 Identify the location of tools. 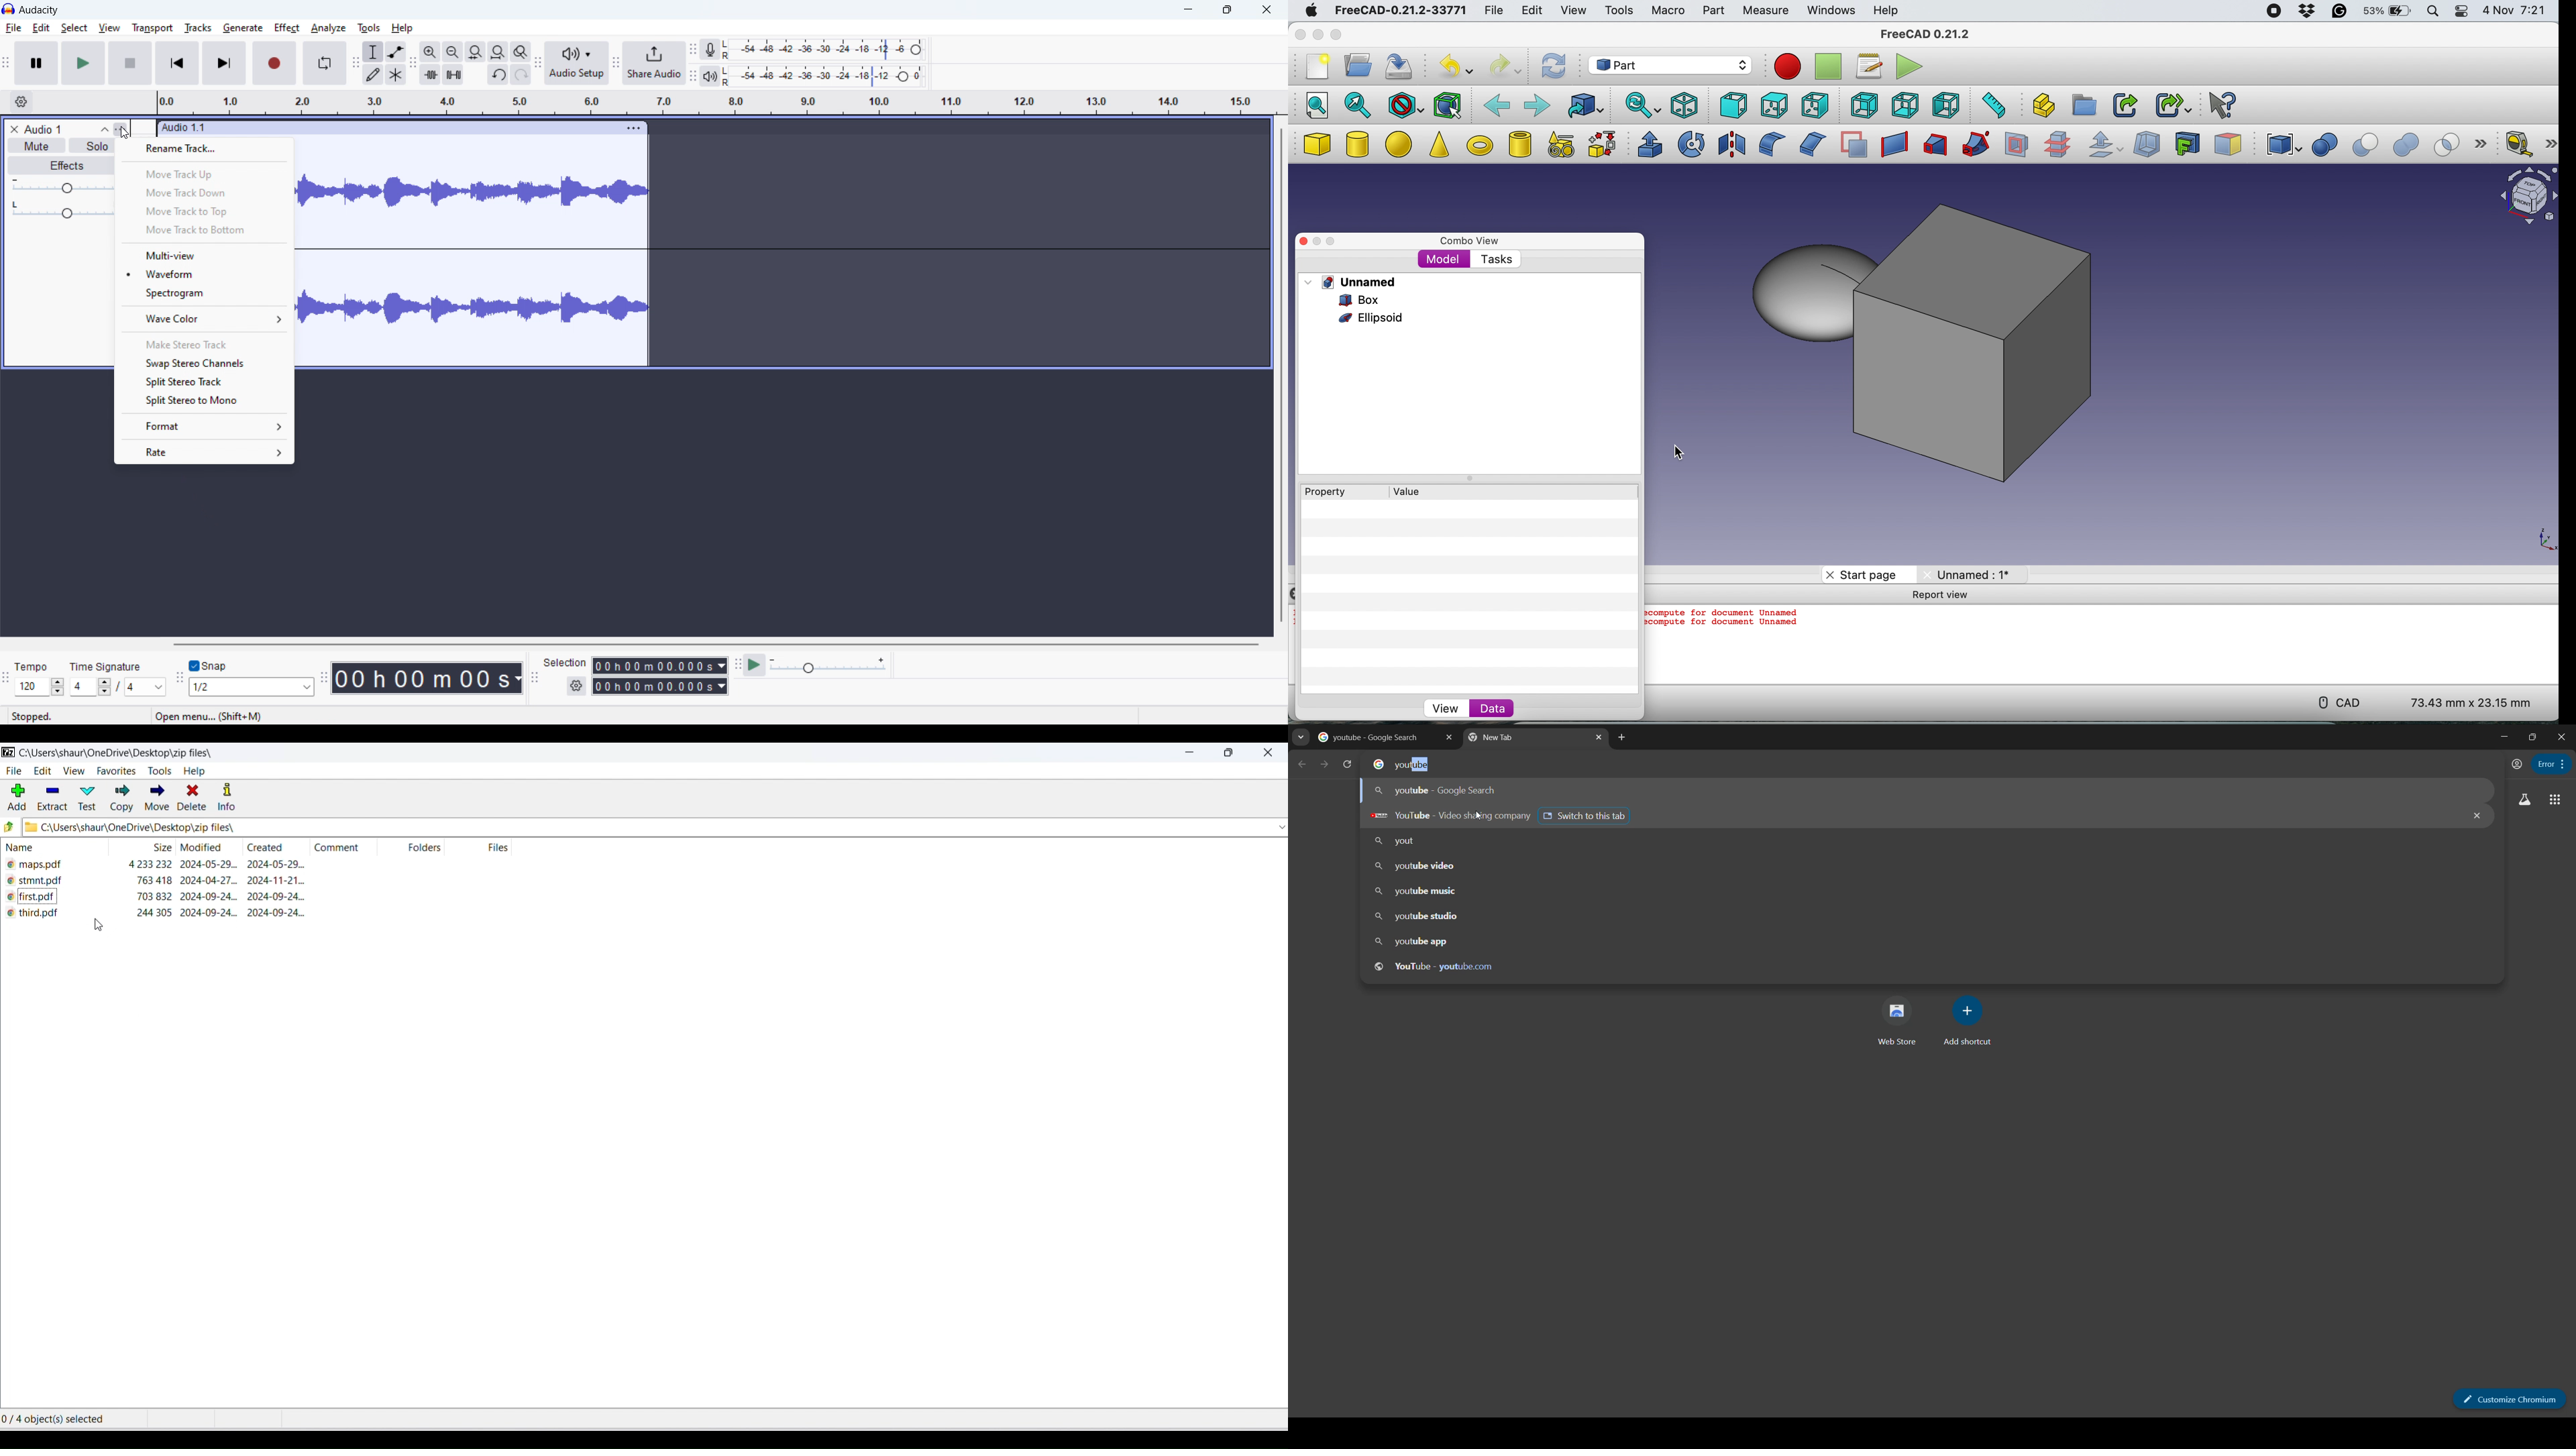
(1621, 13).